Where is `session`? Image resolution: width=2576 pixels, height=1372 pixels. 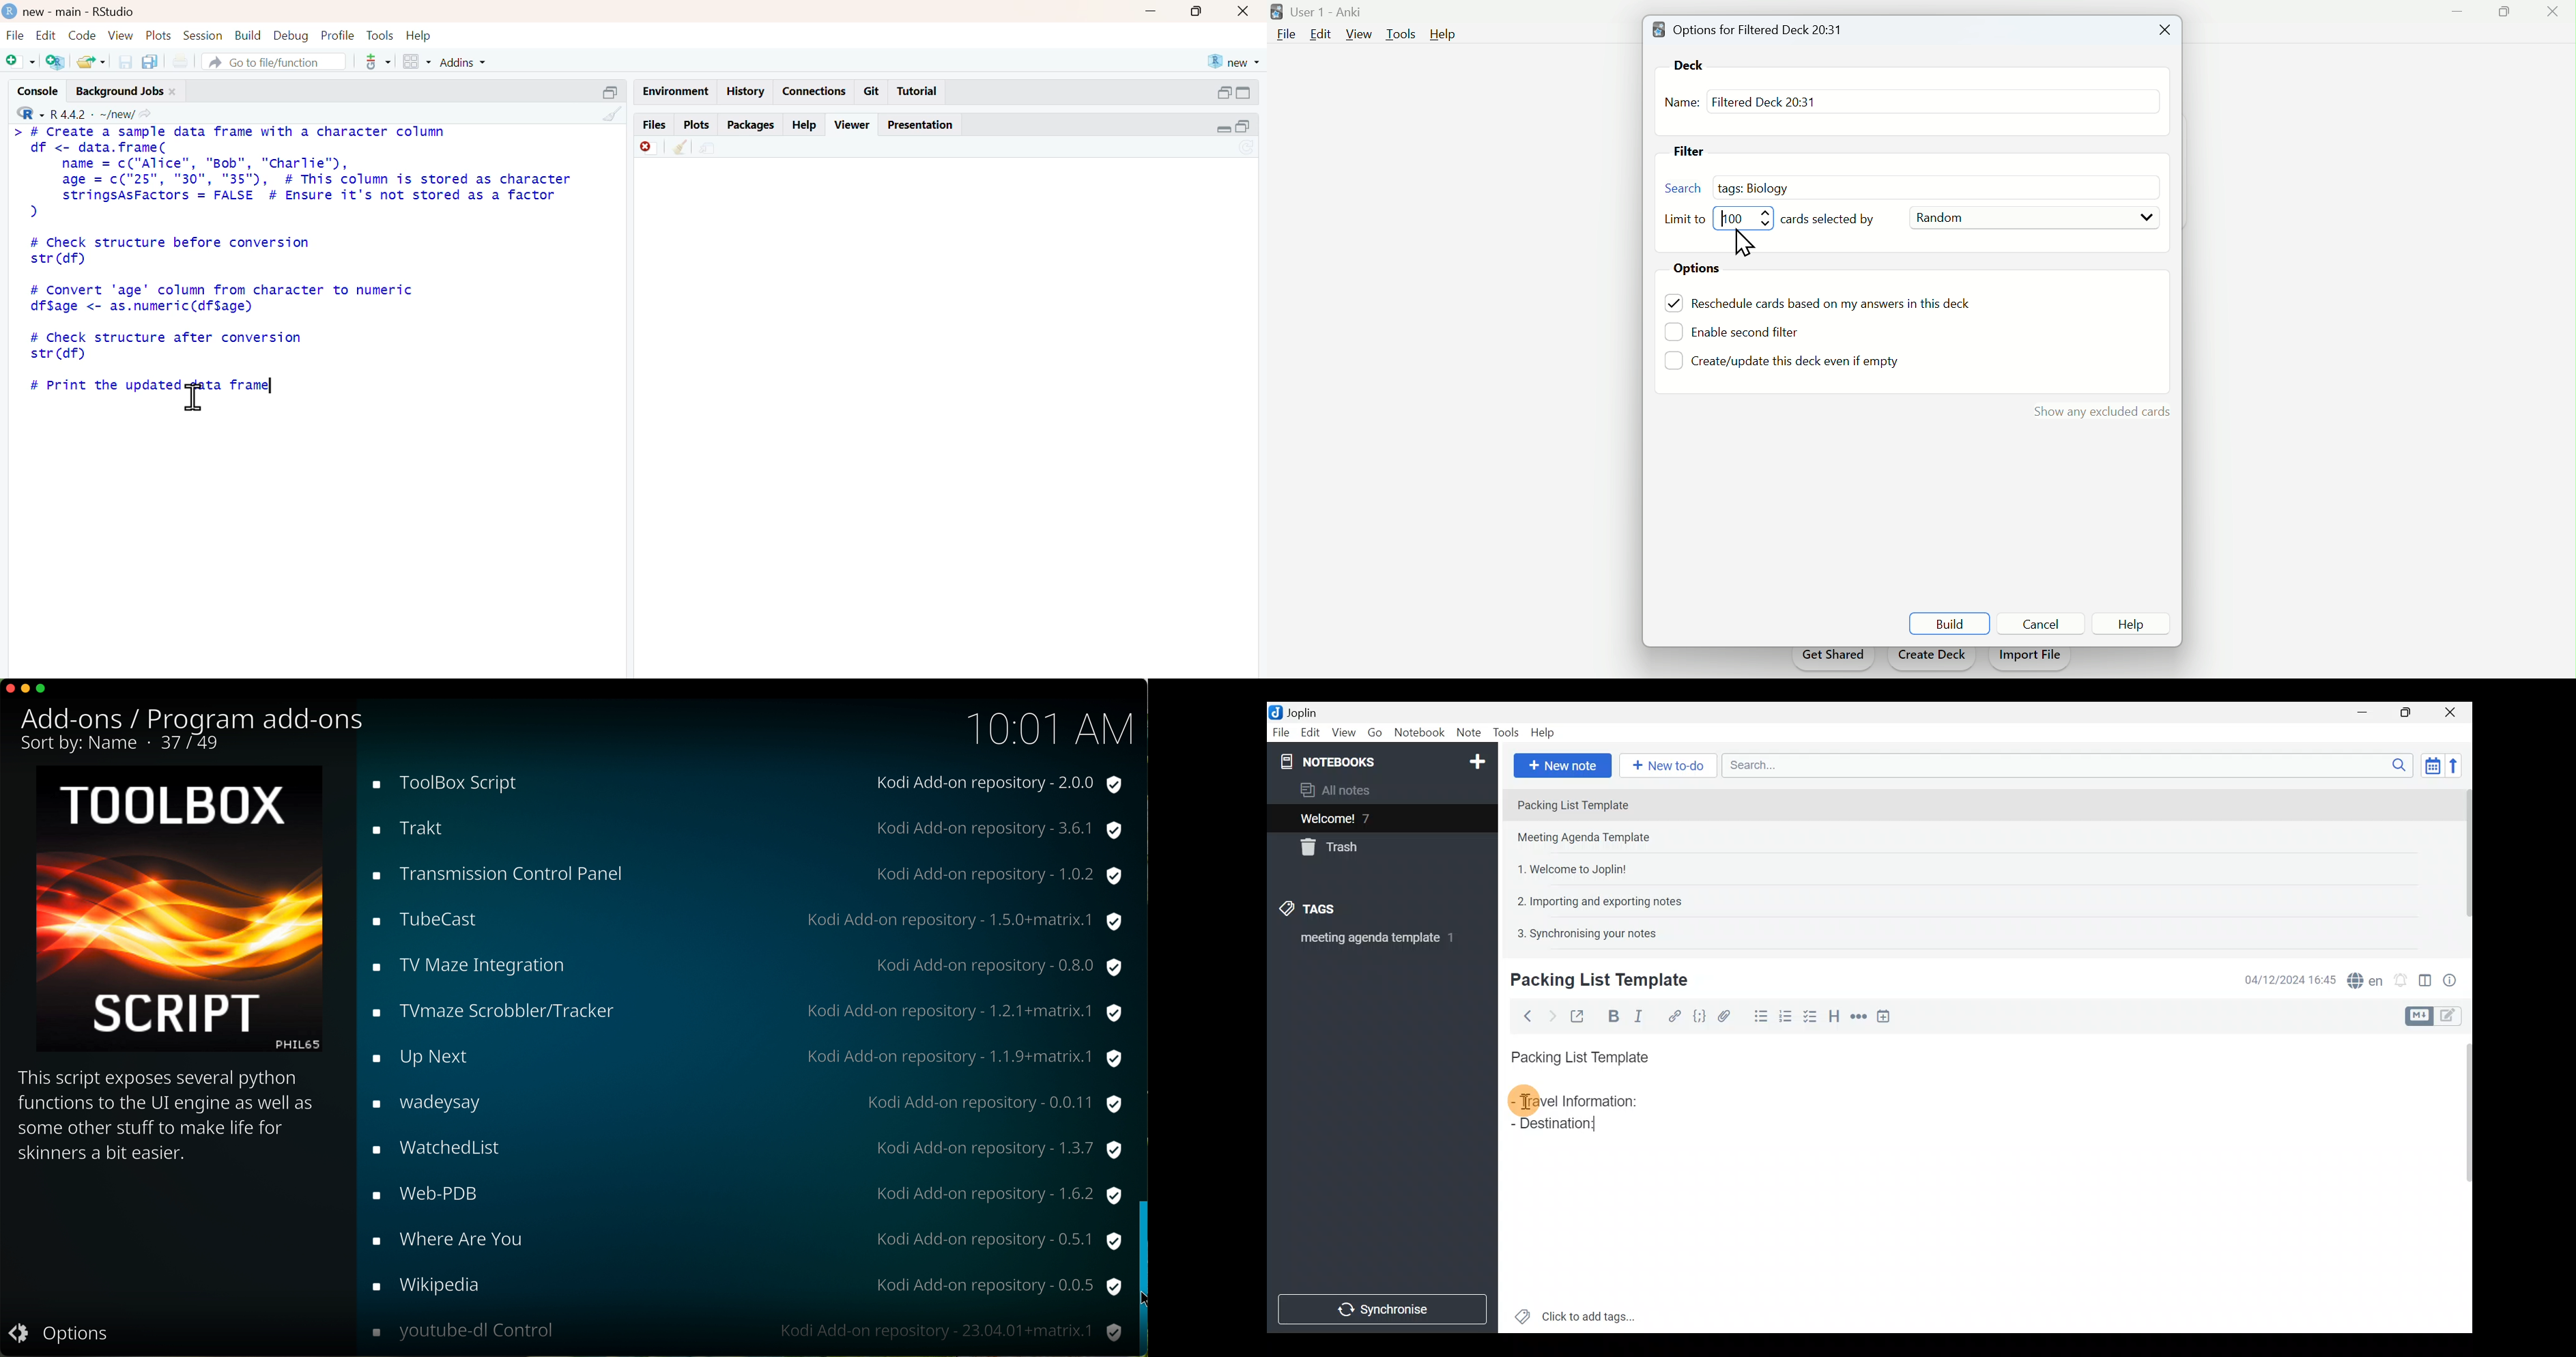
session is located at coordinates (202, 36).